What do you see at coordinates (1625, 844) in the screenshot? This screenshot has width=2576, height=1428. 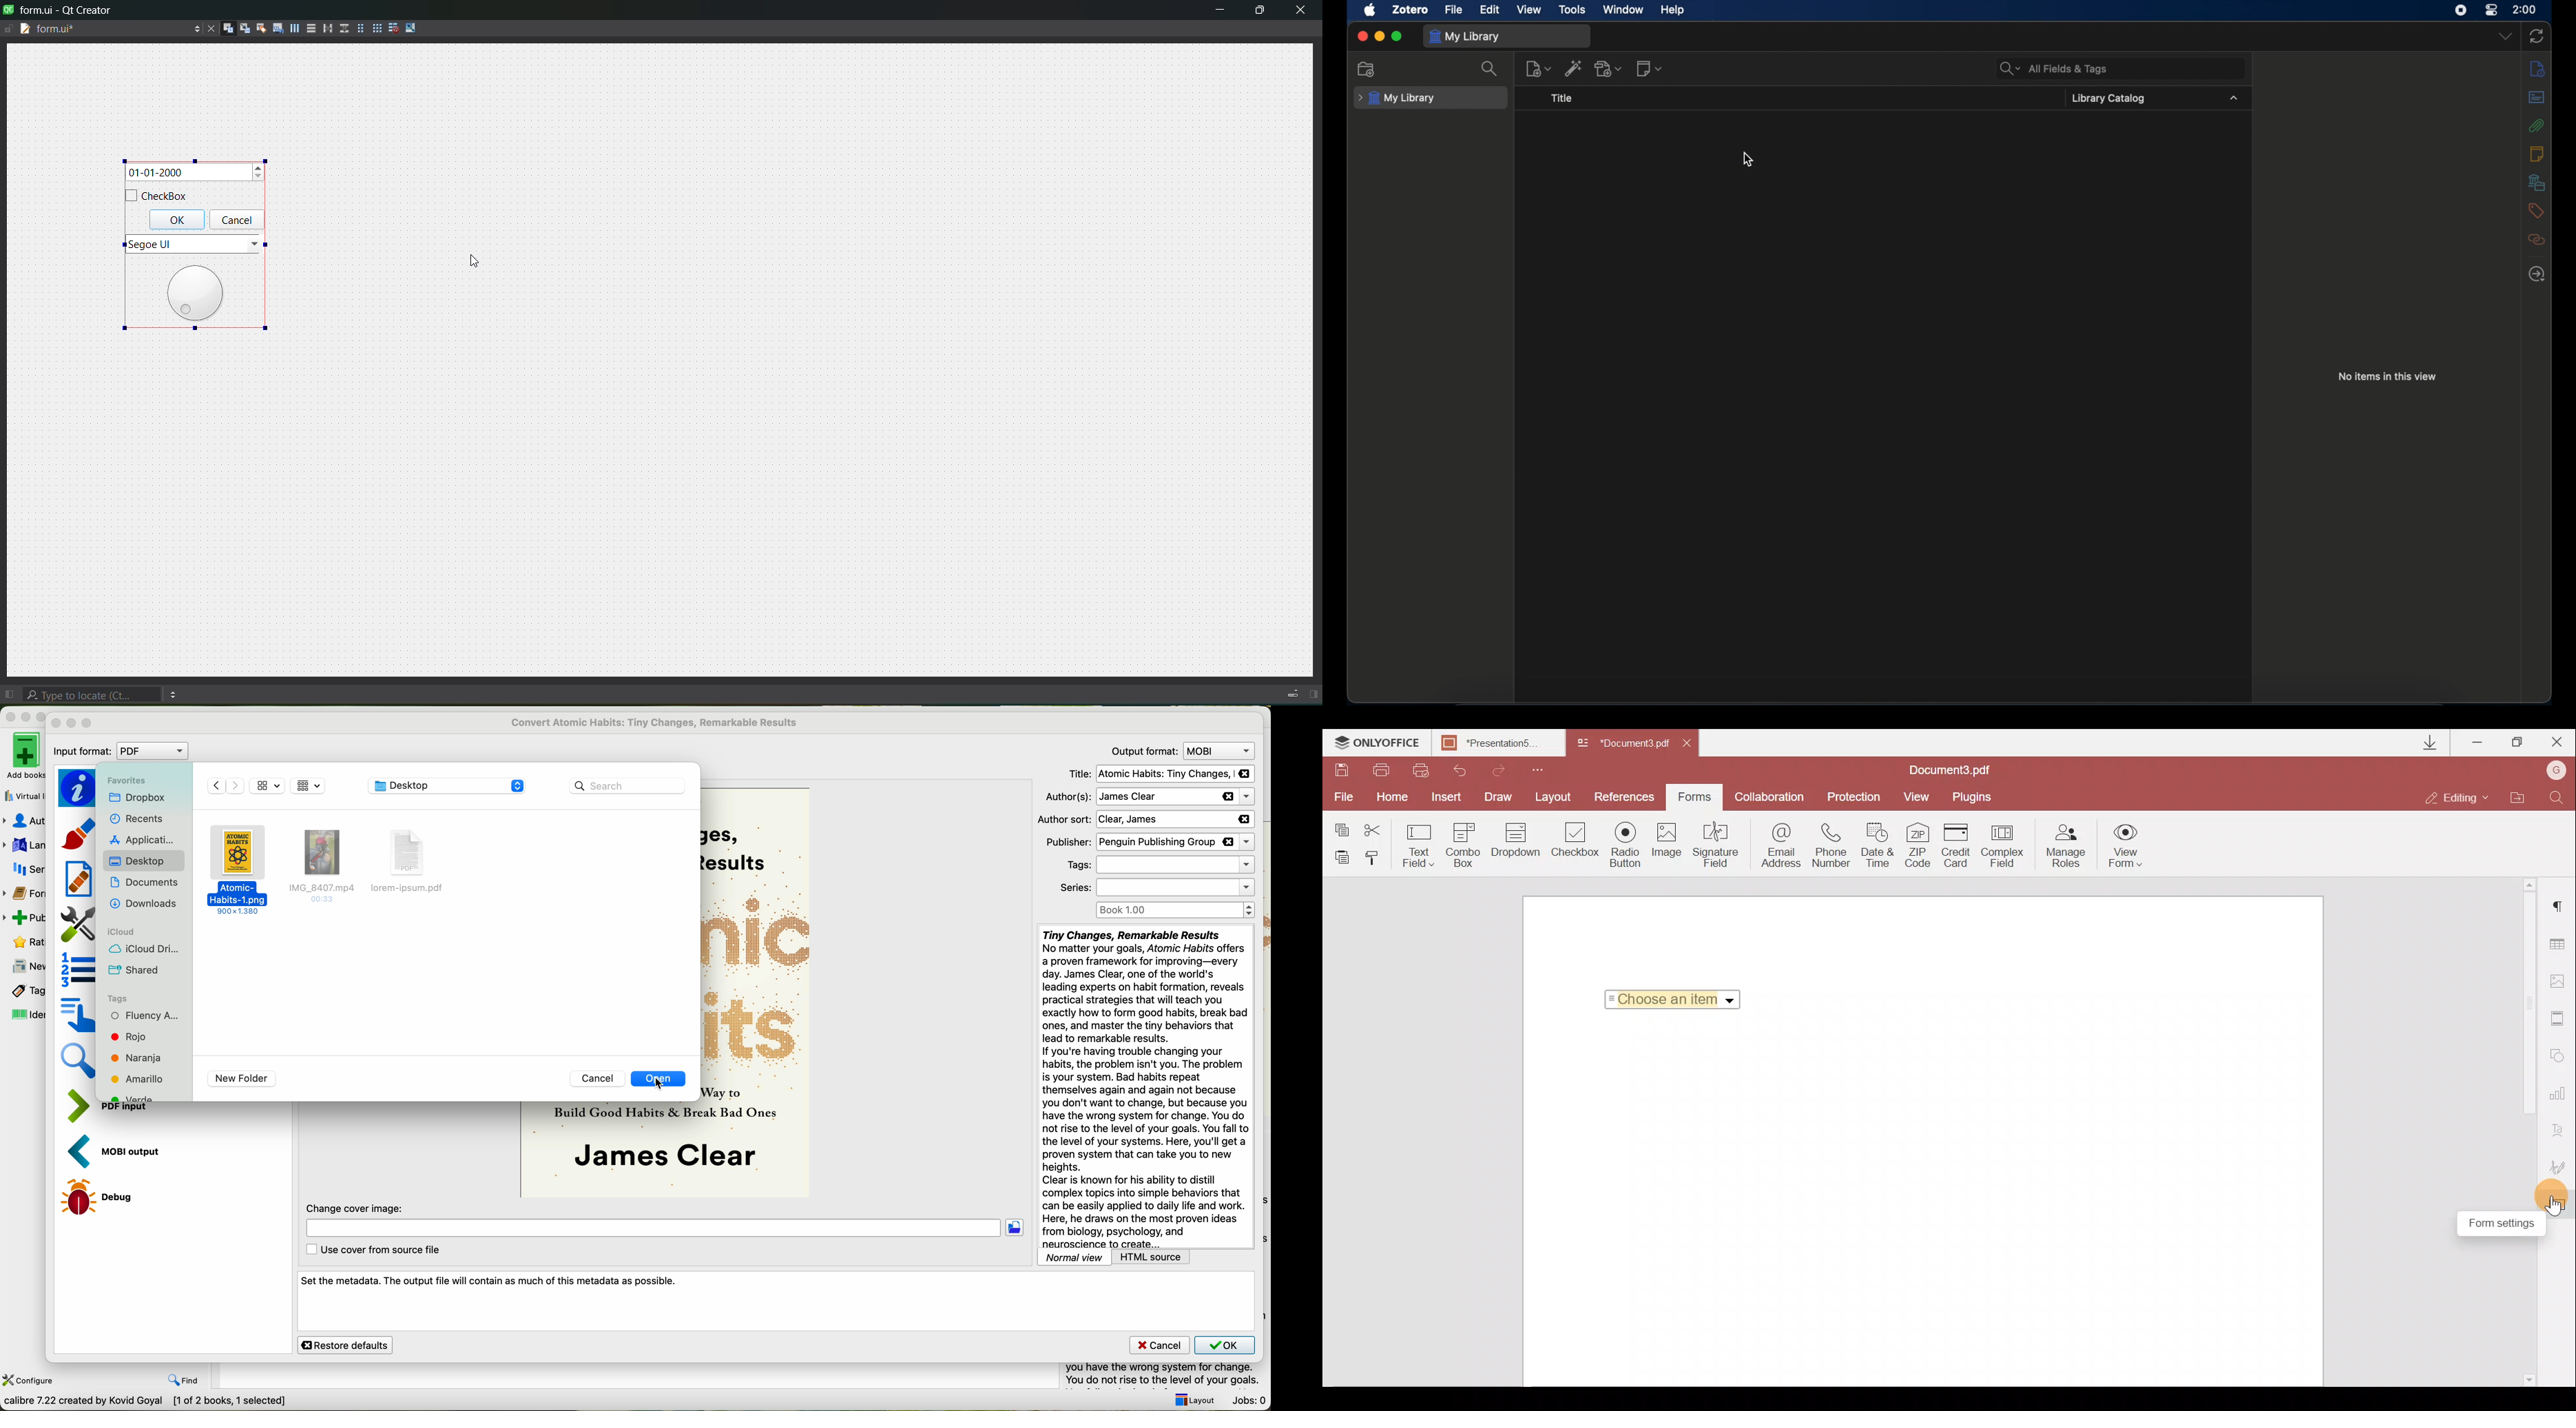 I see `Radio button` at bounding box center [1625, 844].